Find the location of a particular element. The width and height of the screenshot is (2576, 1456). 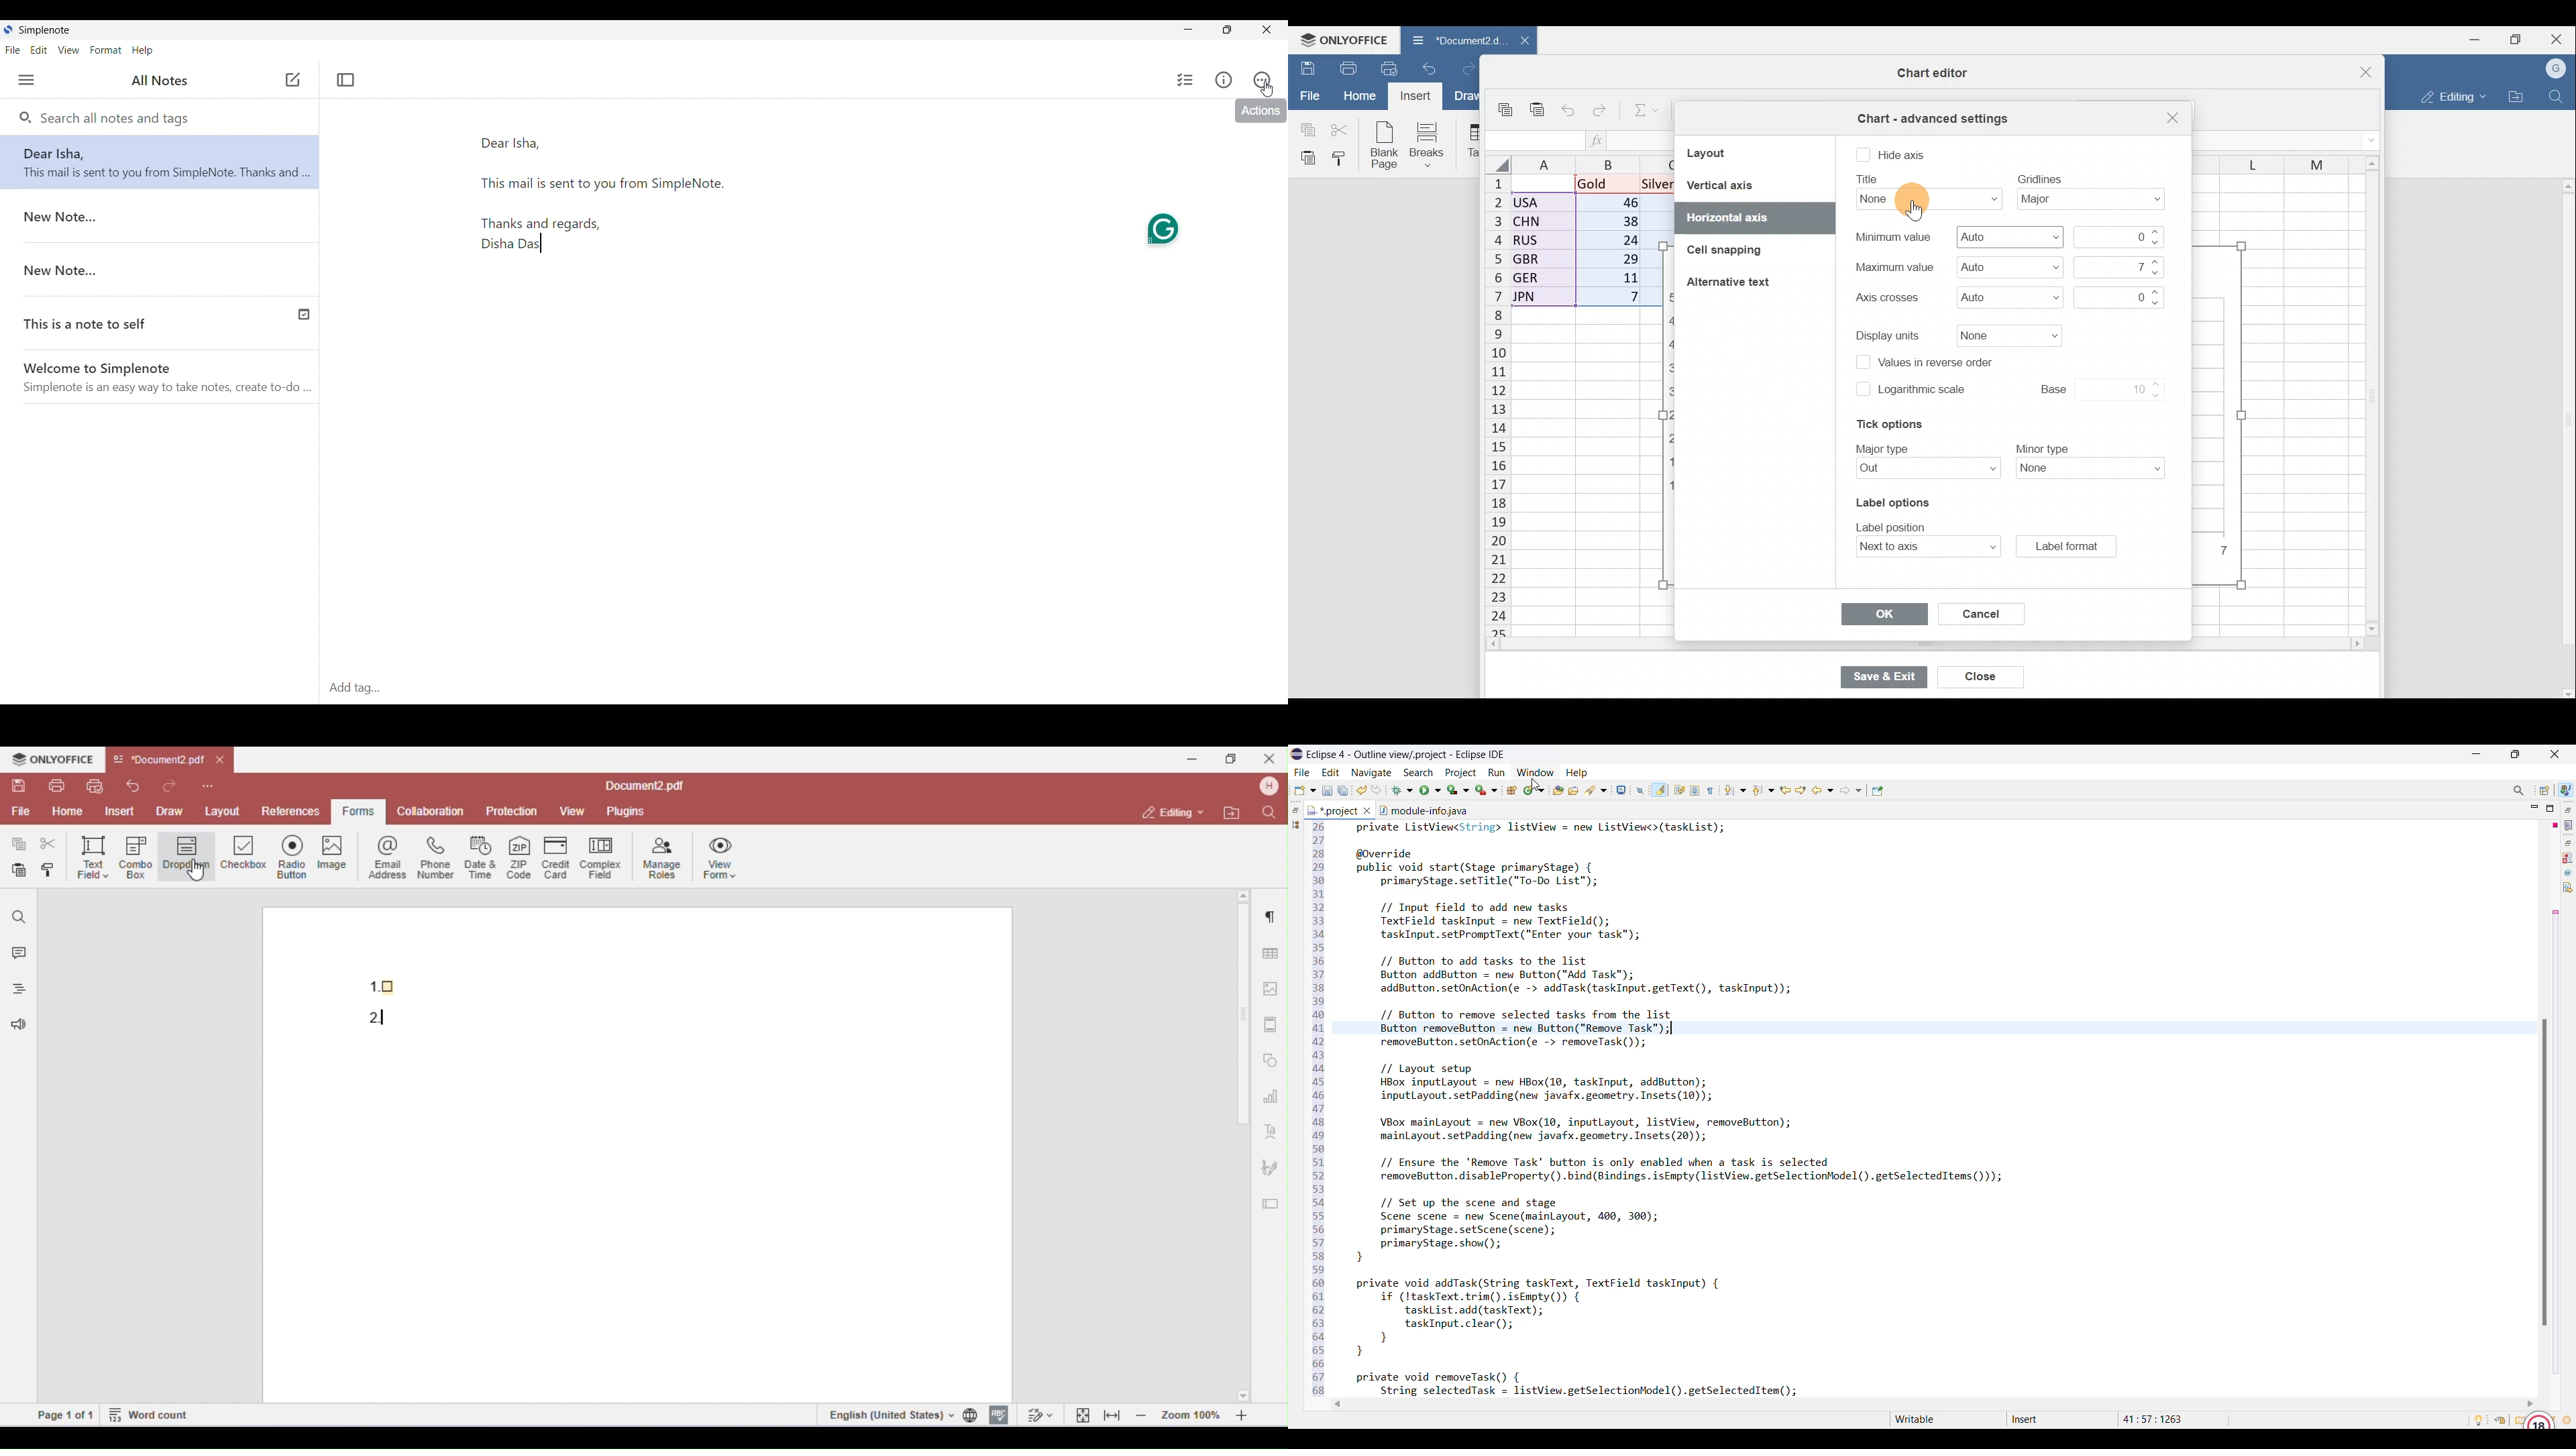

Table is located at coordinates (1473, 143).